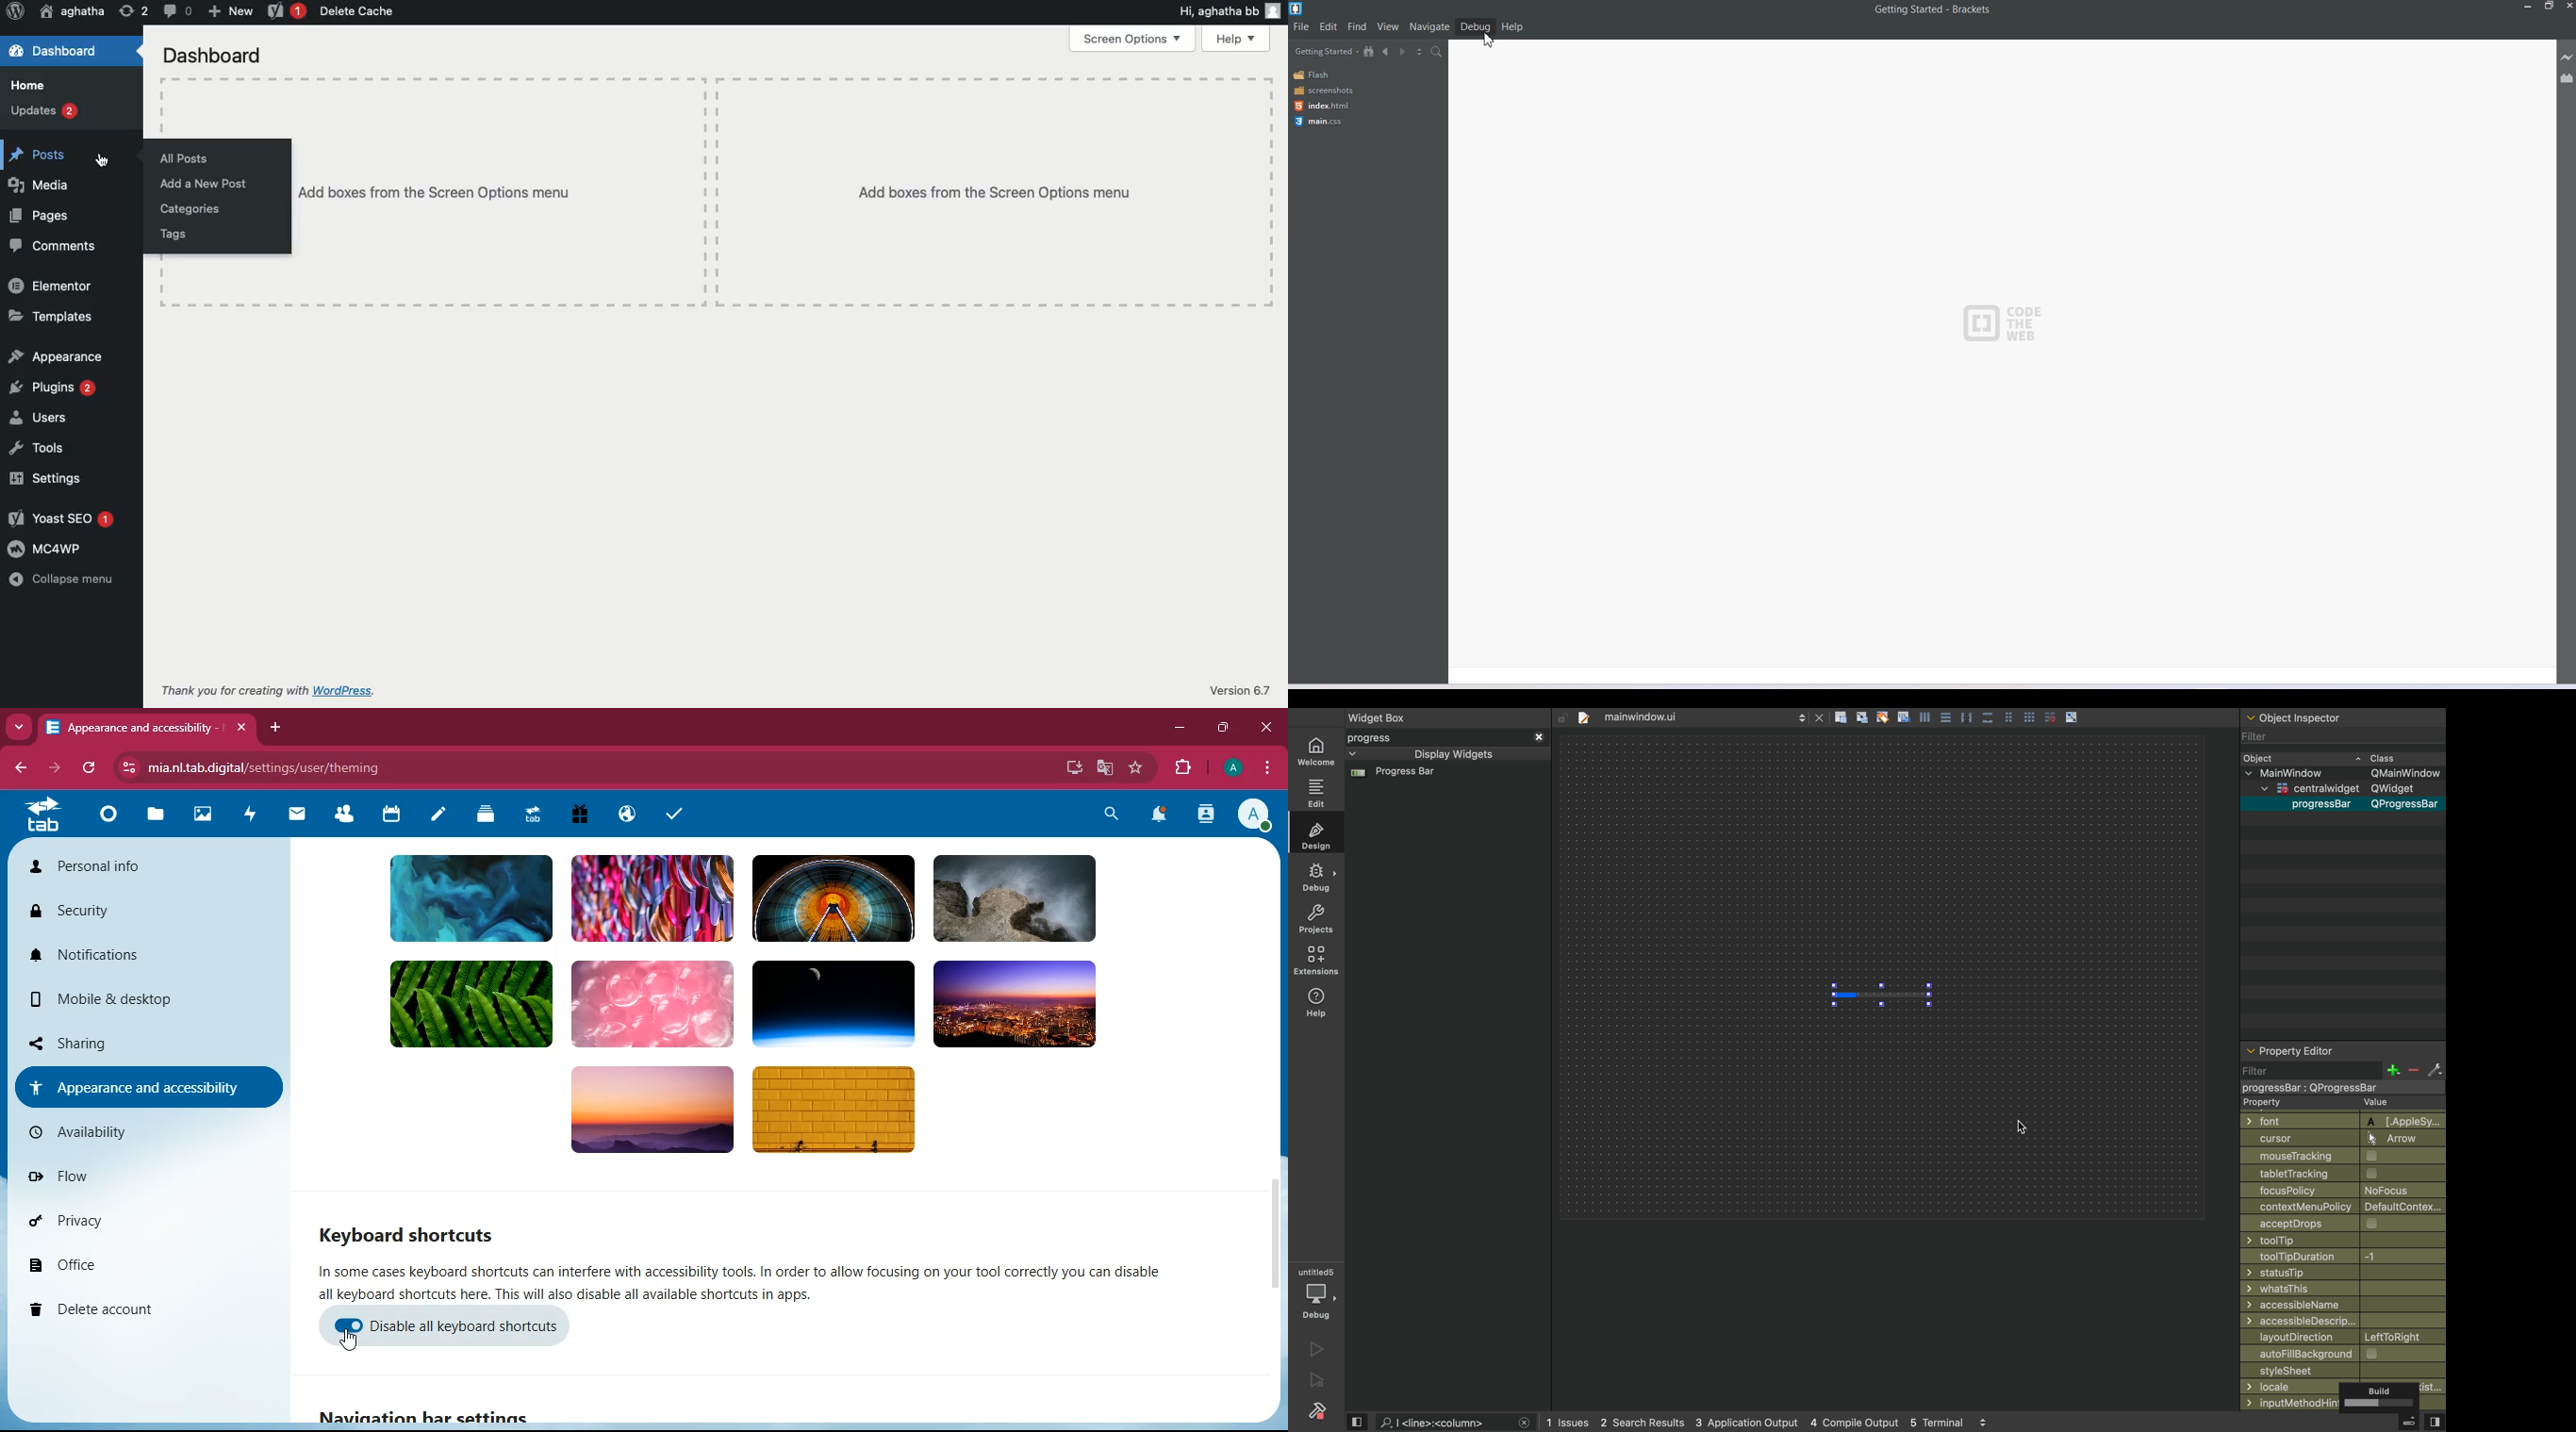  I want to click on appearance, so click(141, 1088).